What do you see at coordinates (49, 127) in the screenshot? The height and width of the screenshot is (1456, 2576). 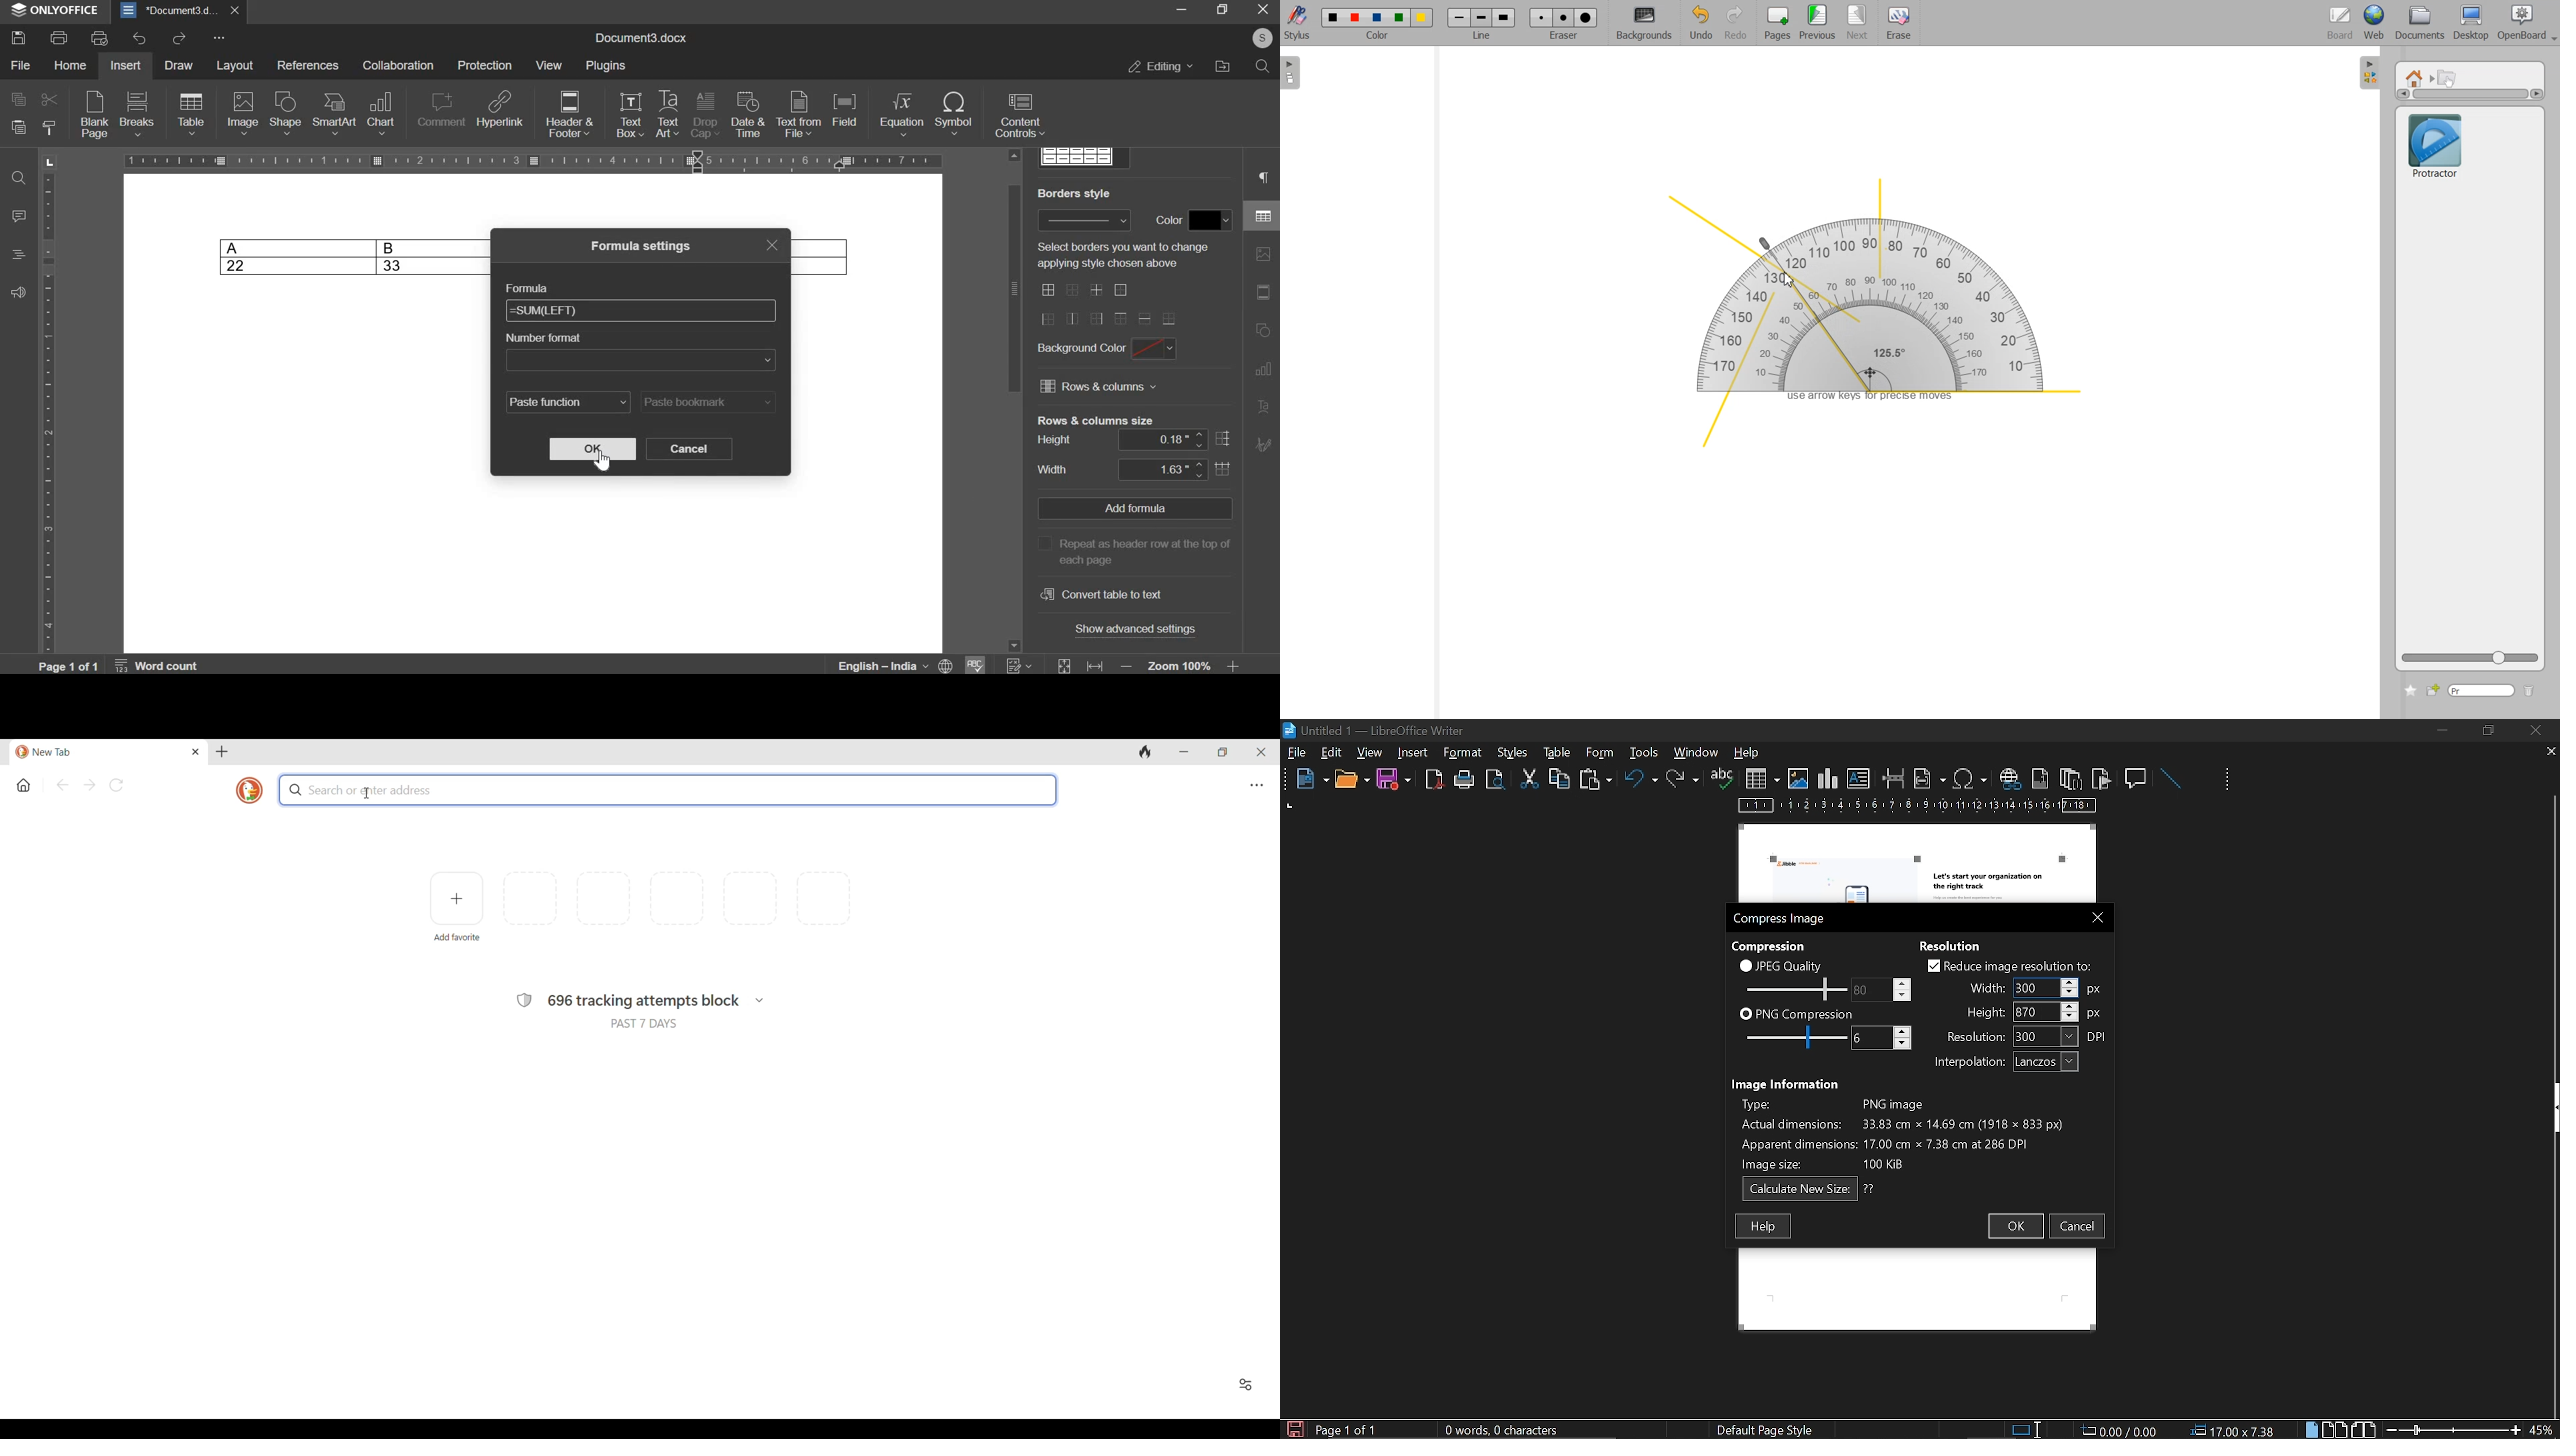 I see `copy style` at bounding box center [49, 127].